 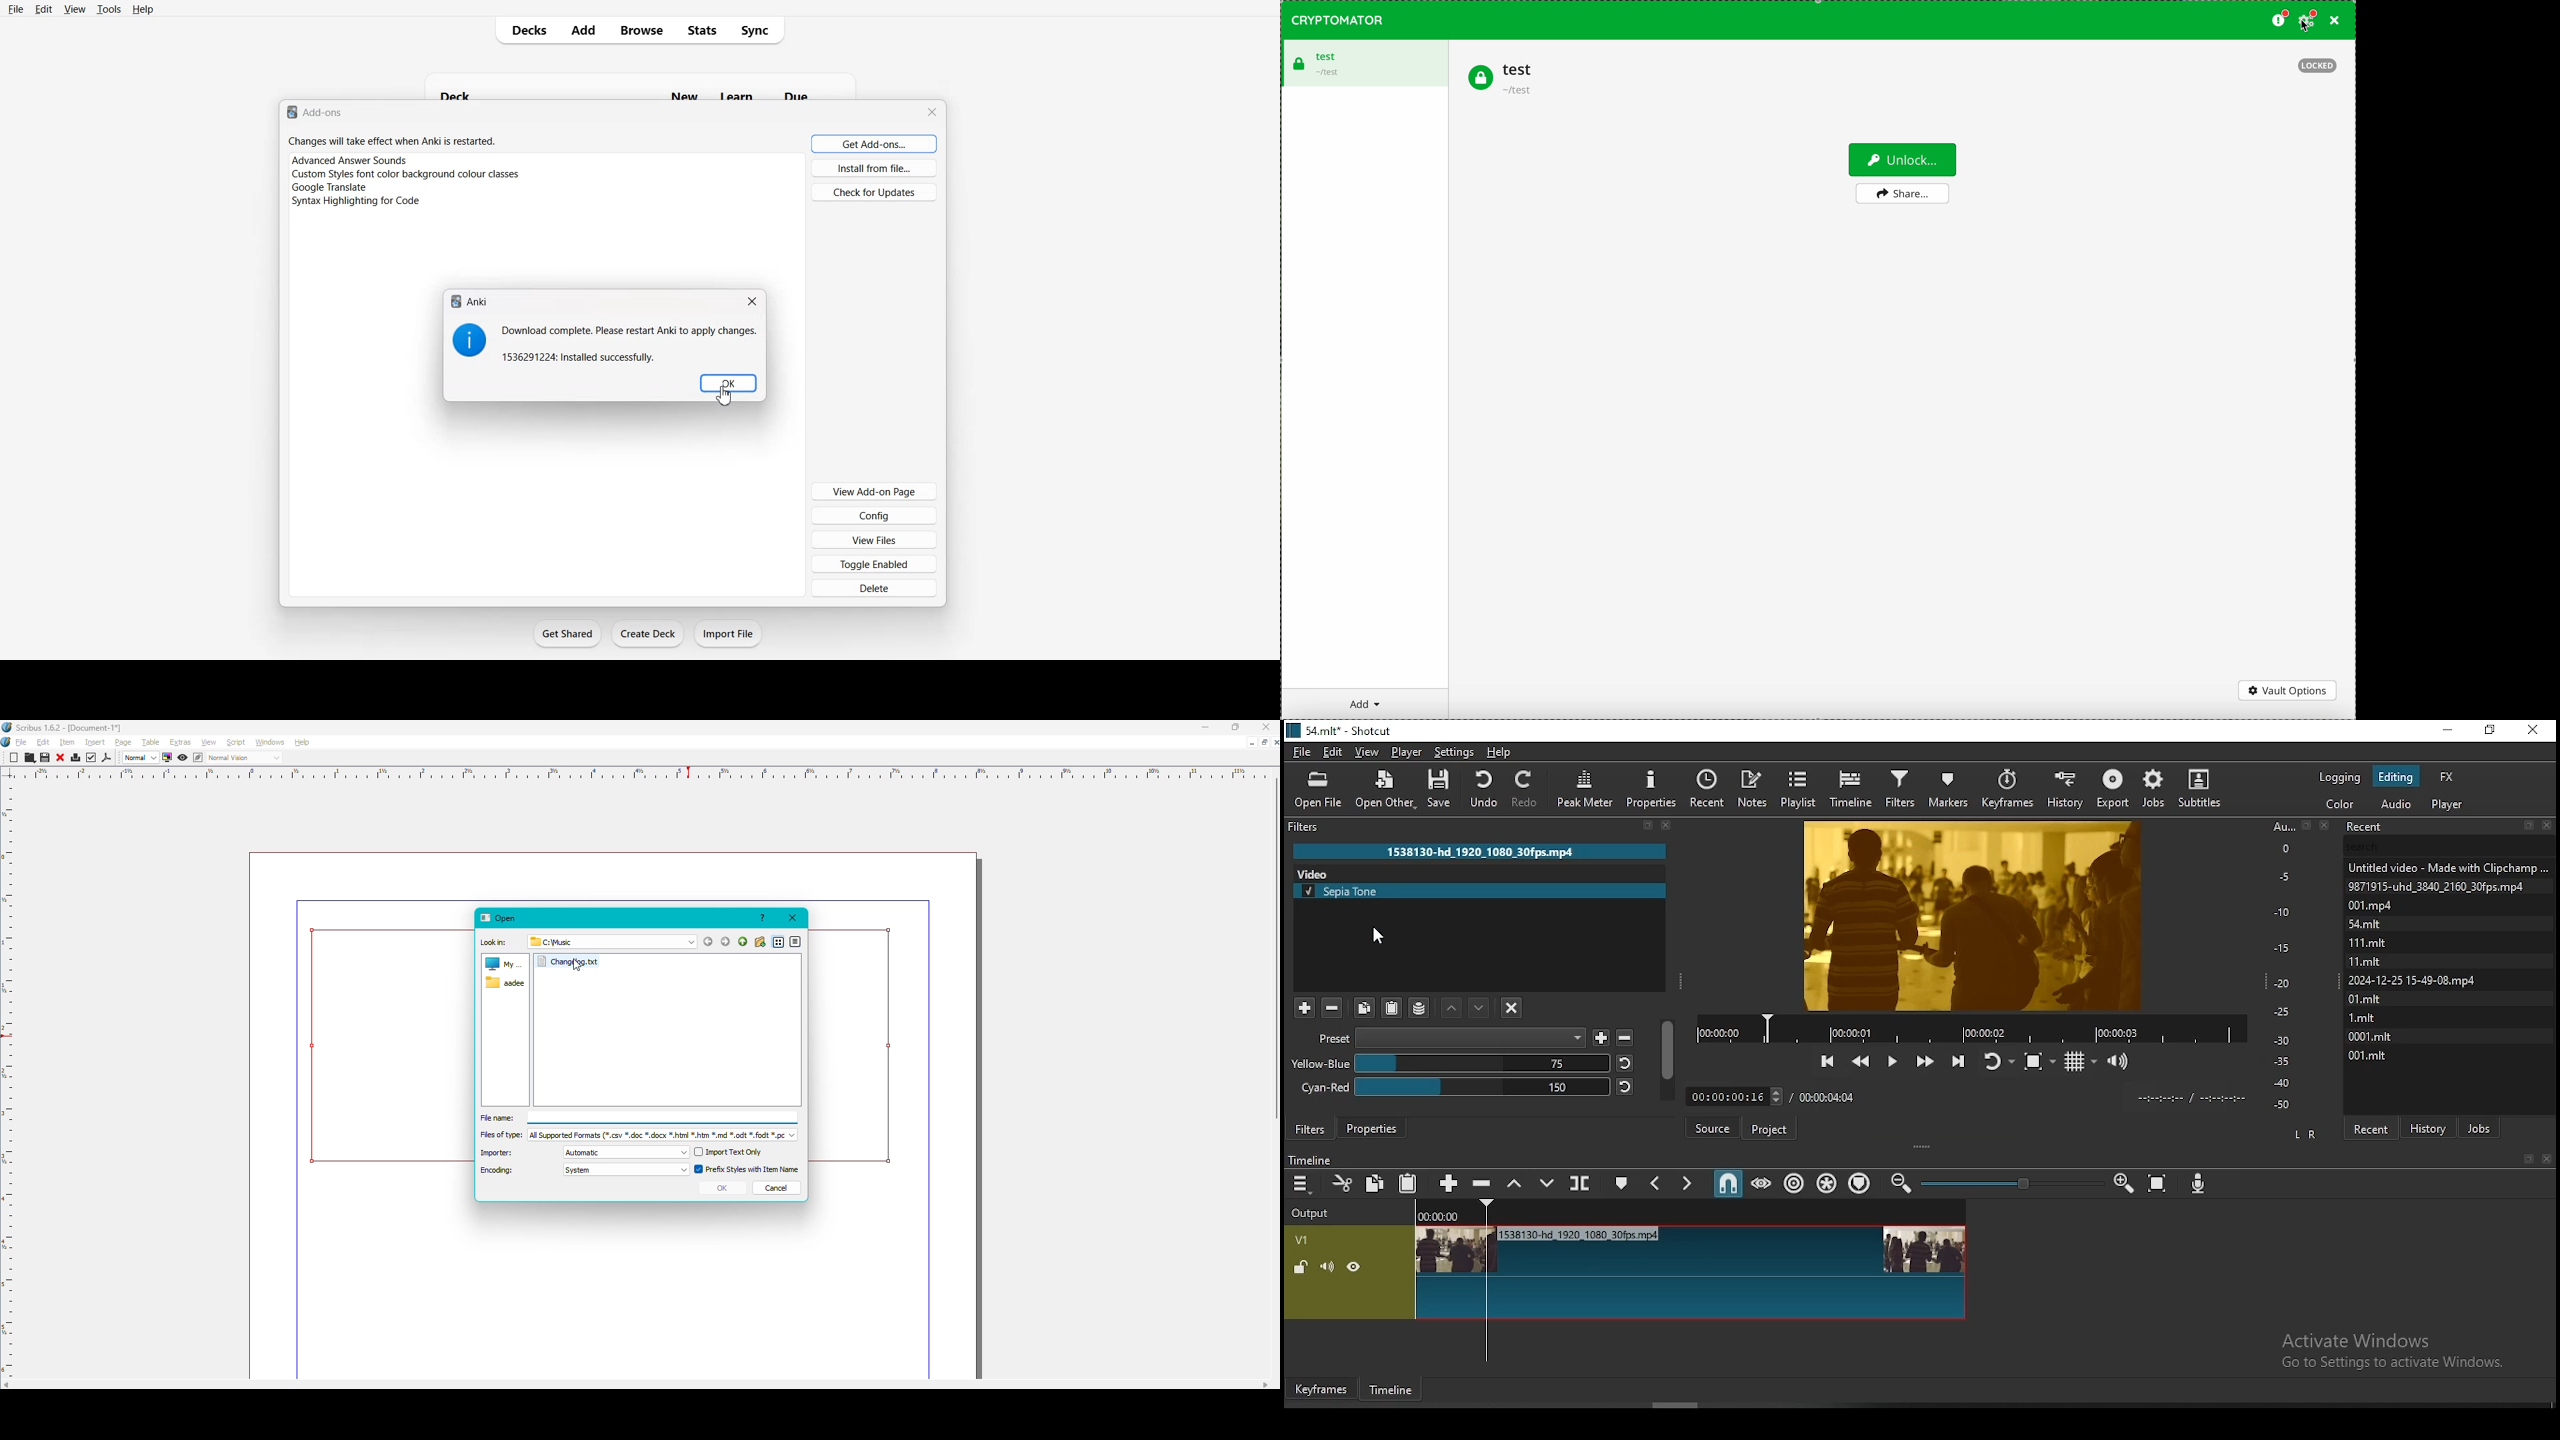 What do you see at coordinates (469, 339) in the screenshot?
I see `Logo` at bounding box center [469, 339].